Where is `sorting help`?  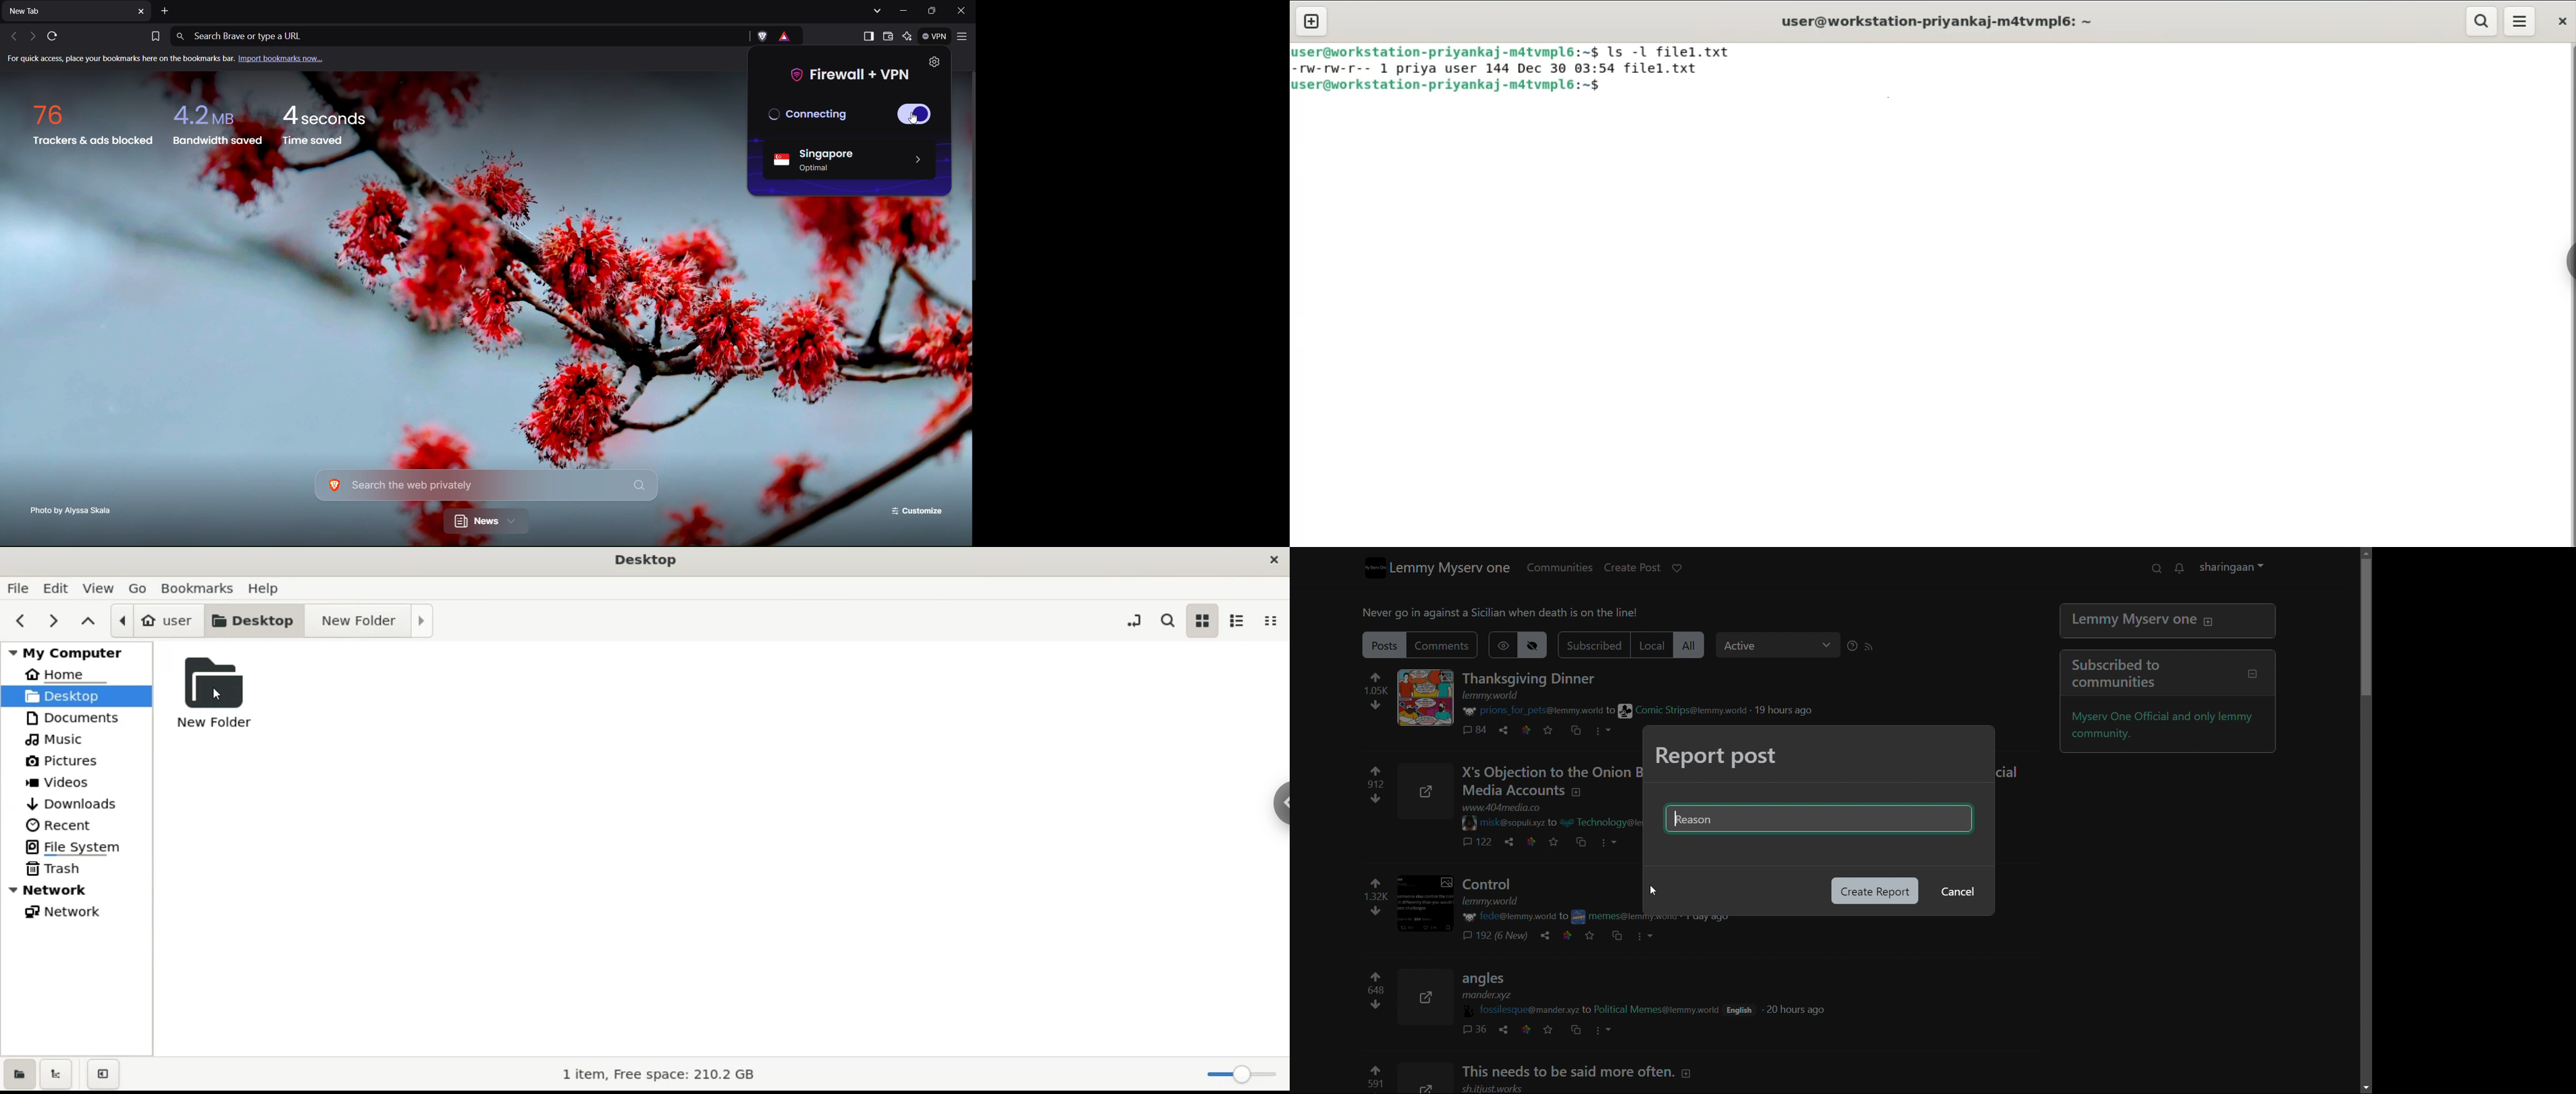
sorting help is located at coordinates (1858, 646).